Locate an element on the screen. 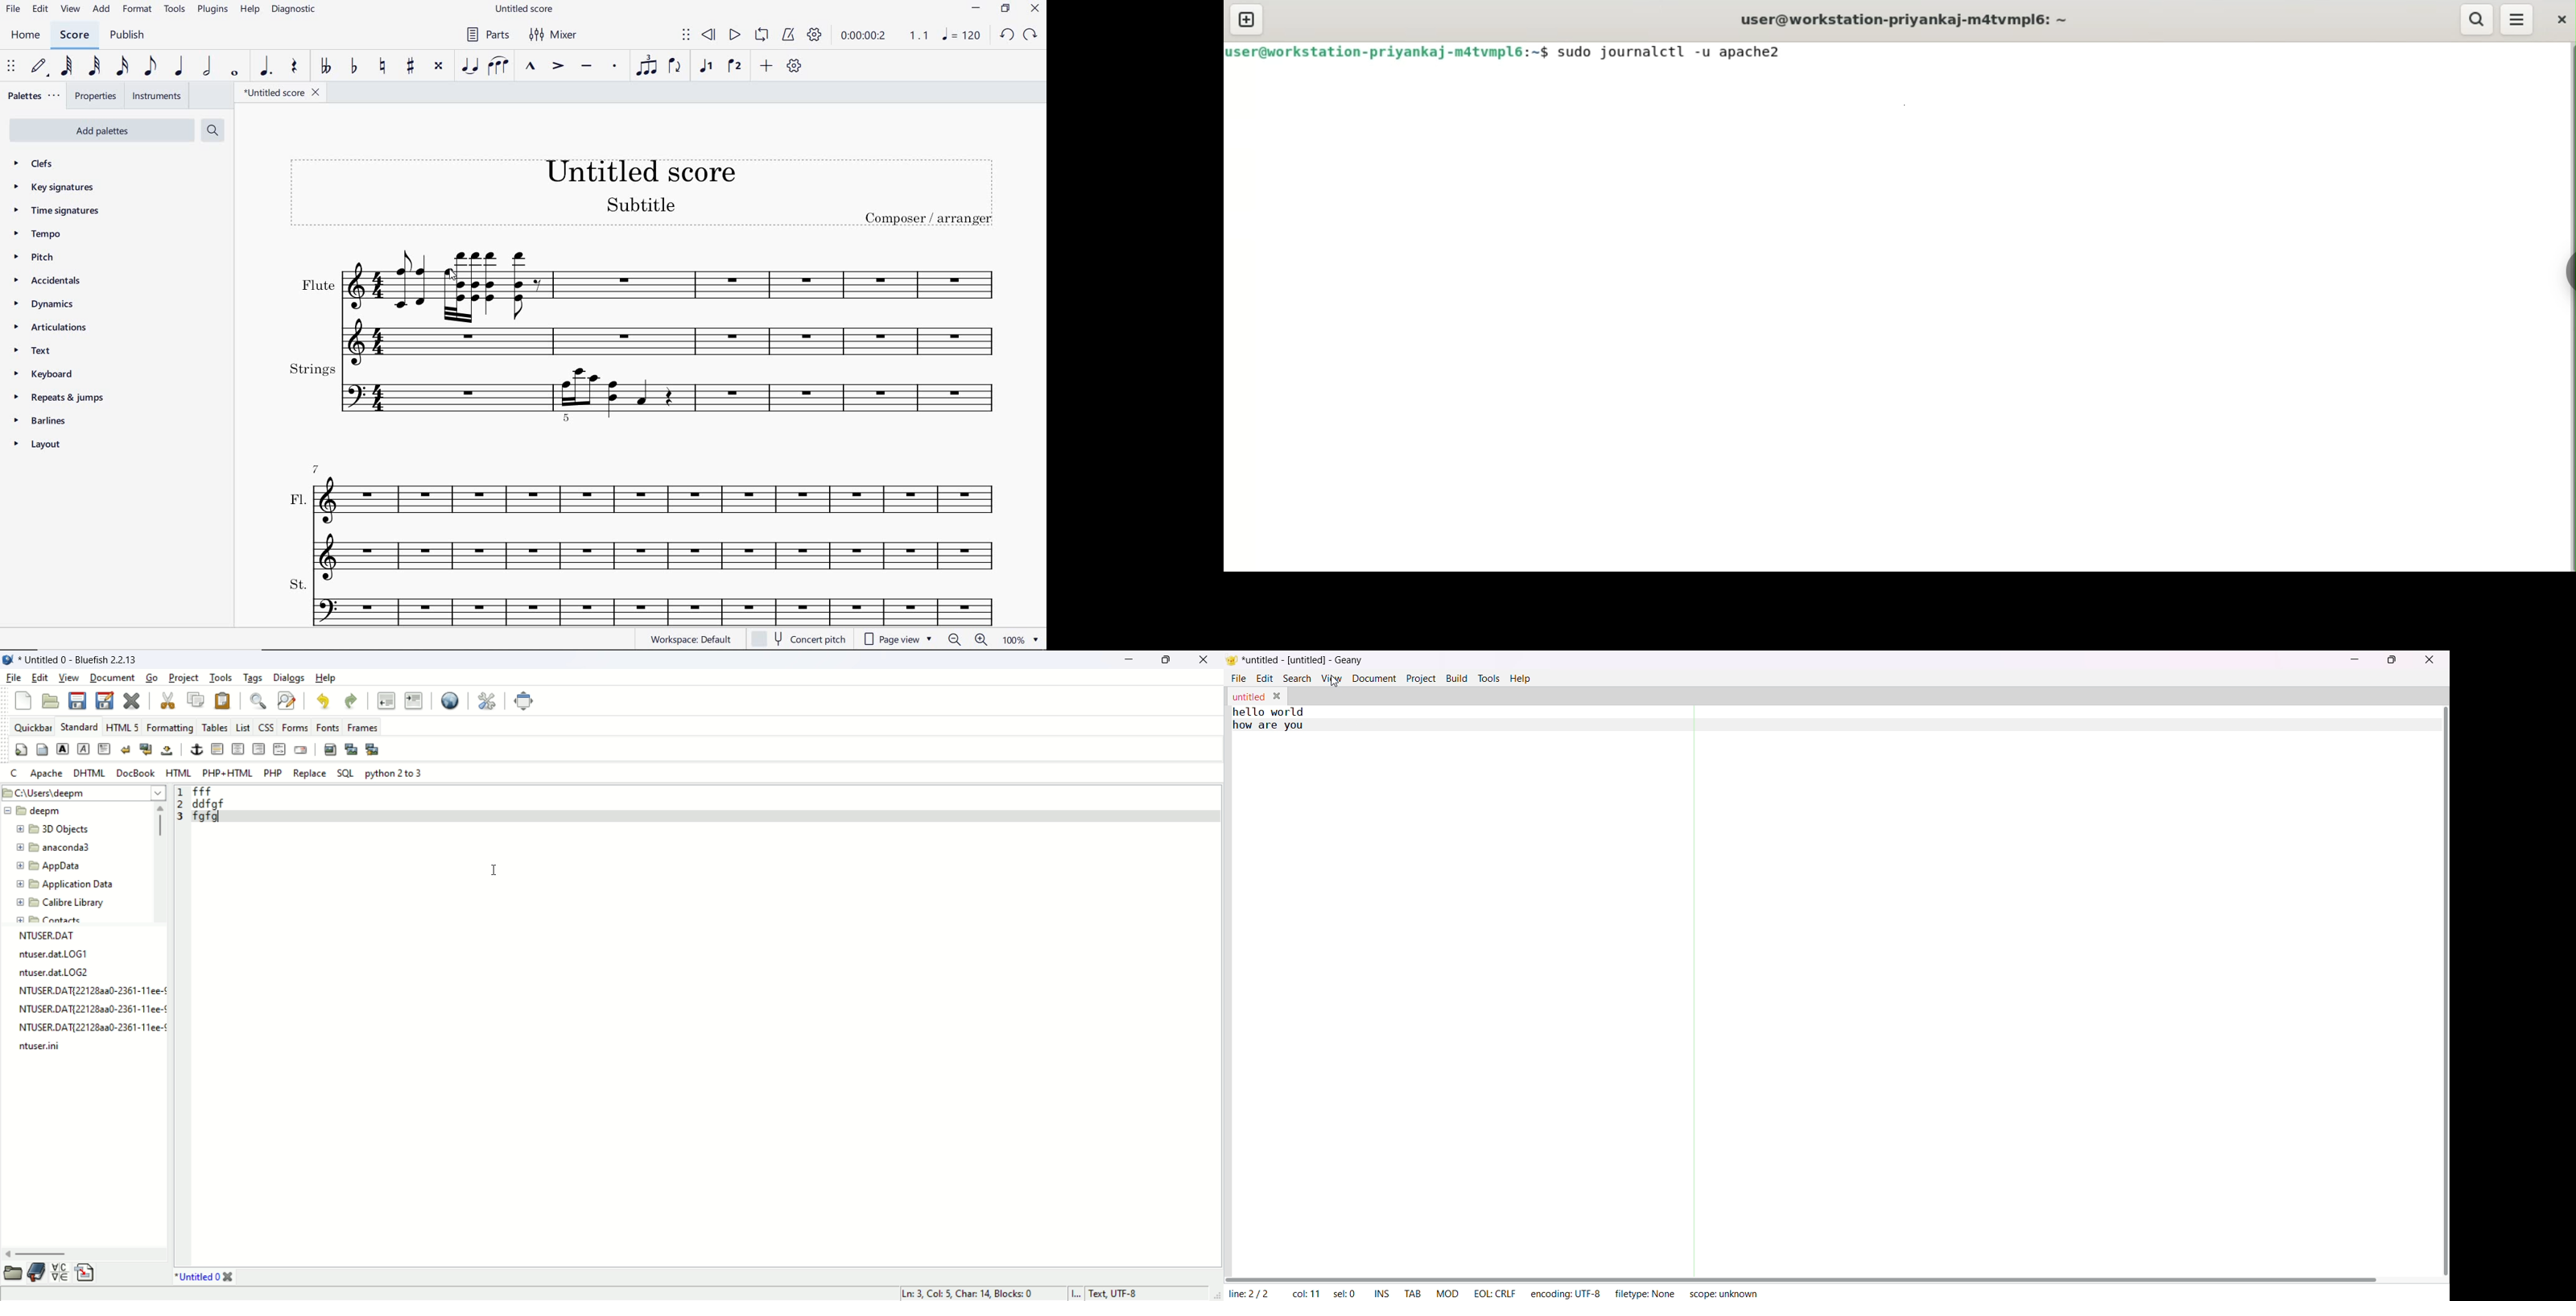 The height and width of the screenshot is (1316, 2576). Unttiled 0-Bluefish 2.2.13 is located at coordinates (80, 660).